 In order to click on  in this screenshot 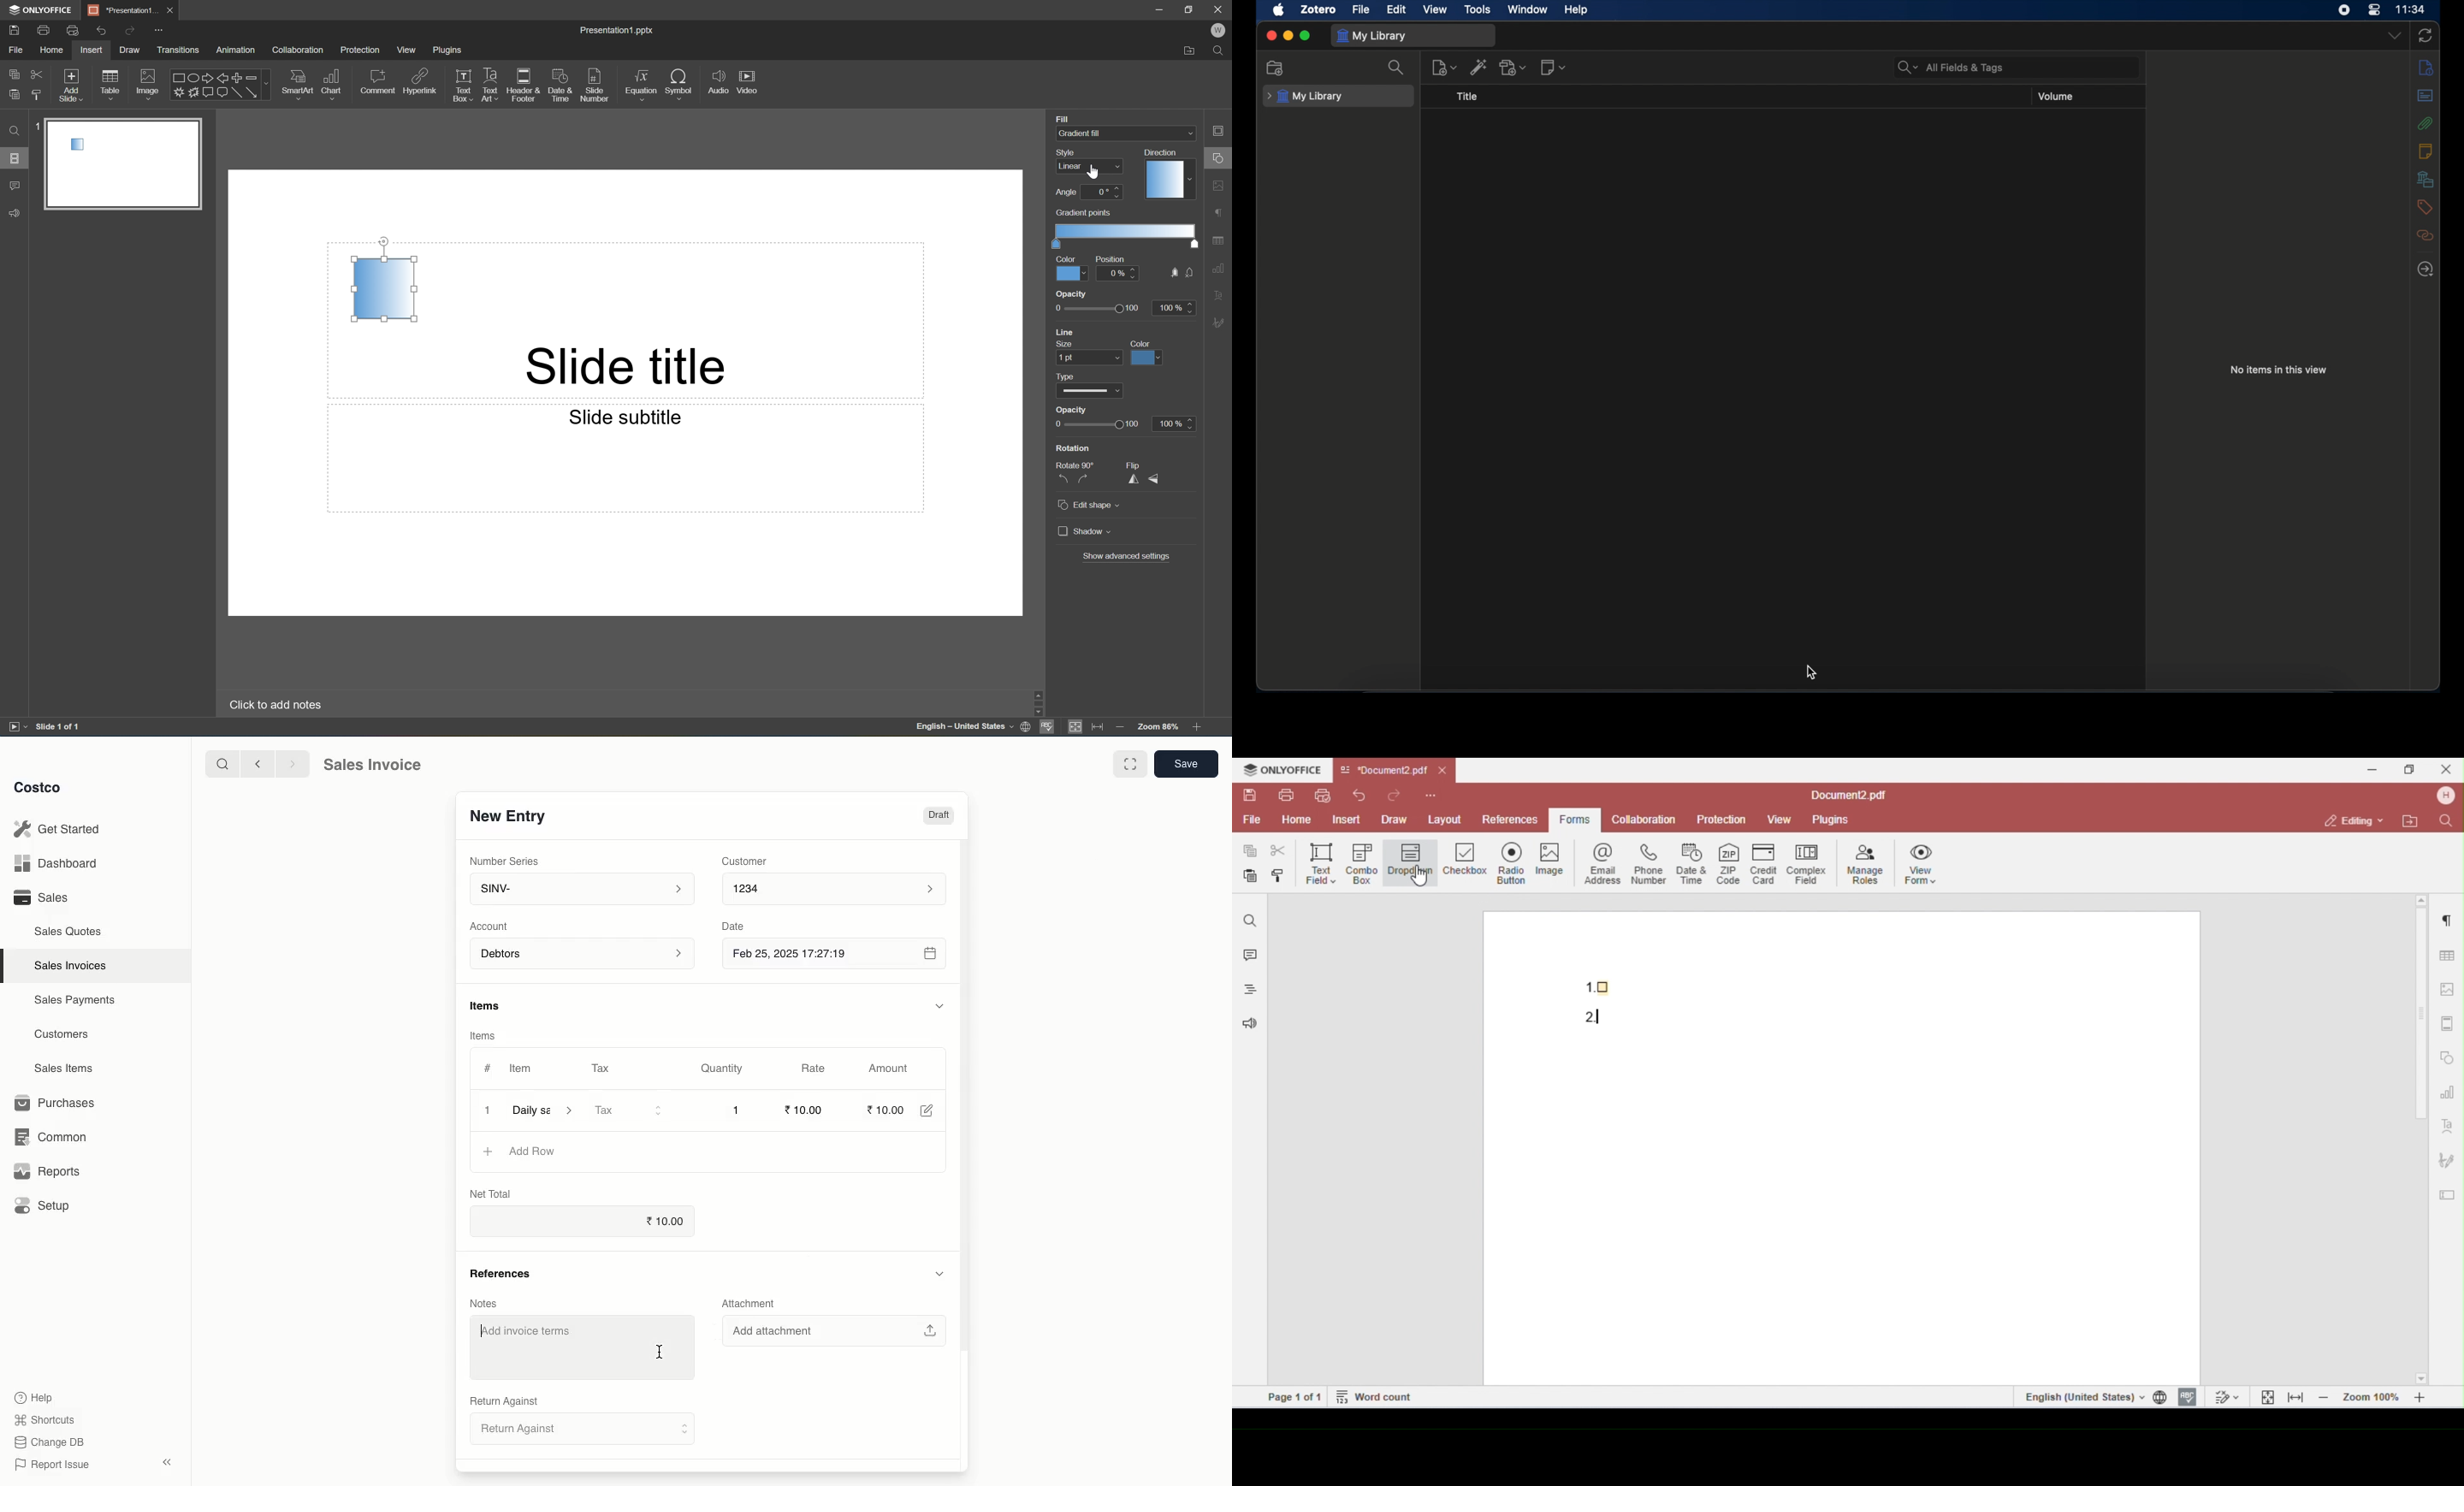, I will do `click(222, 93)`.